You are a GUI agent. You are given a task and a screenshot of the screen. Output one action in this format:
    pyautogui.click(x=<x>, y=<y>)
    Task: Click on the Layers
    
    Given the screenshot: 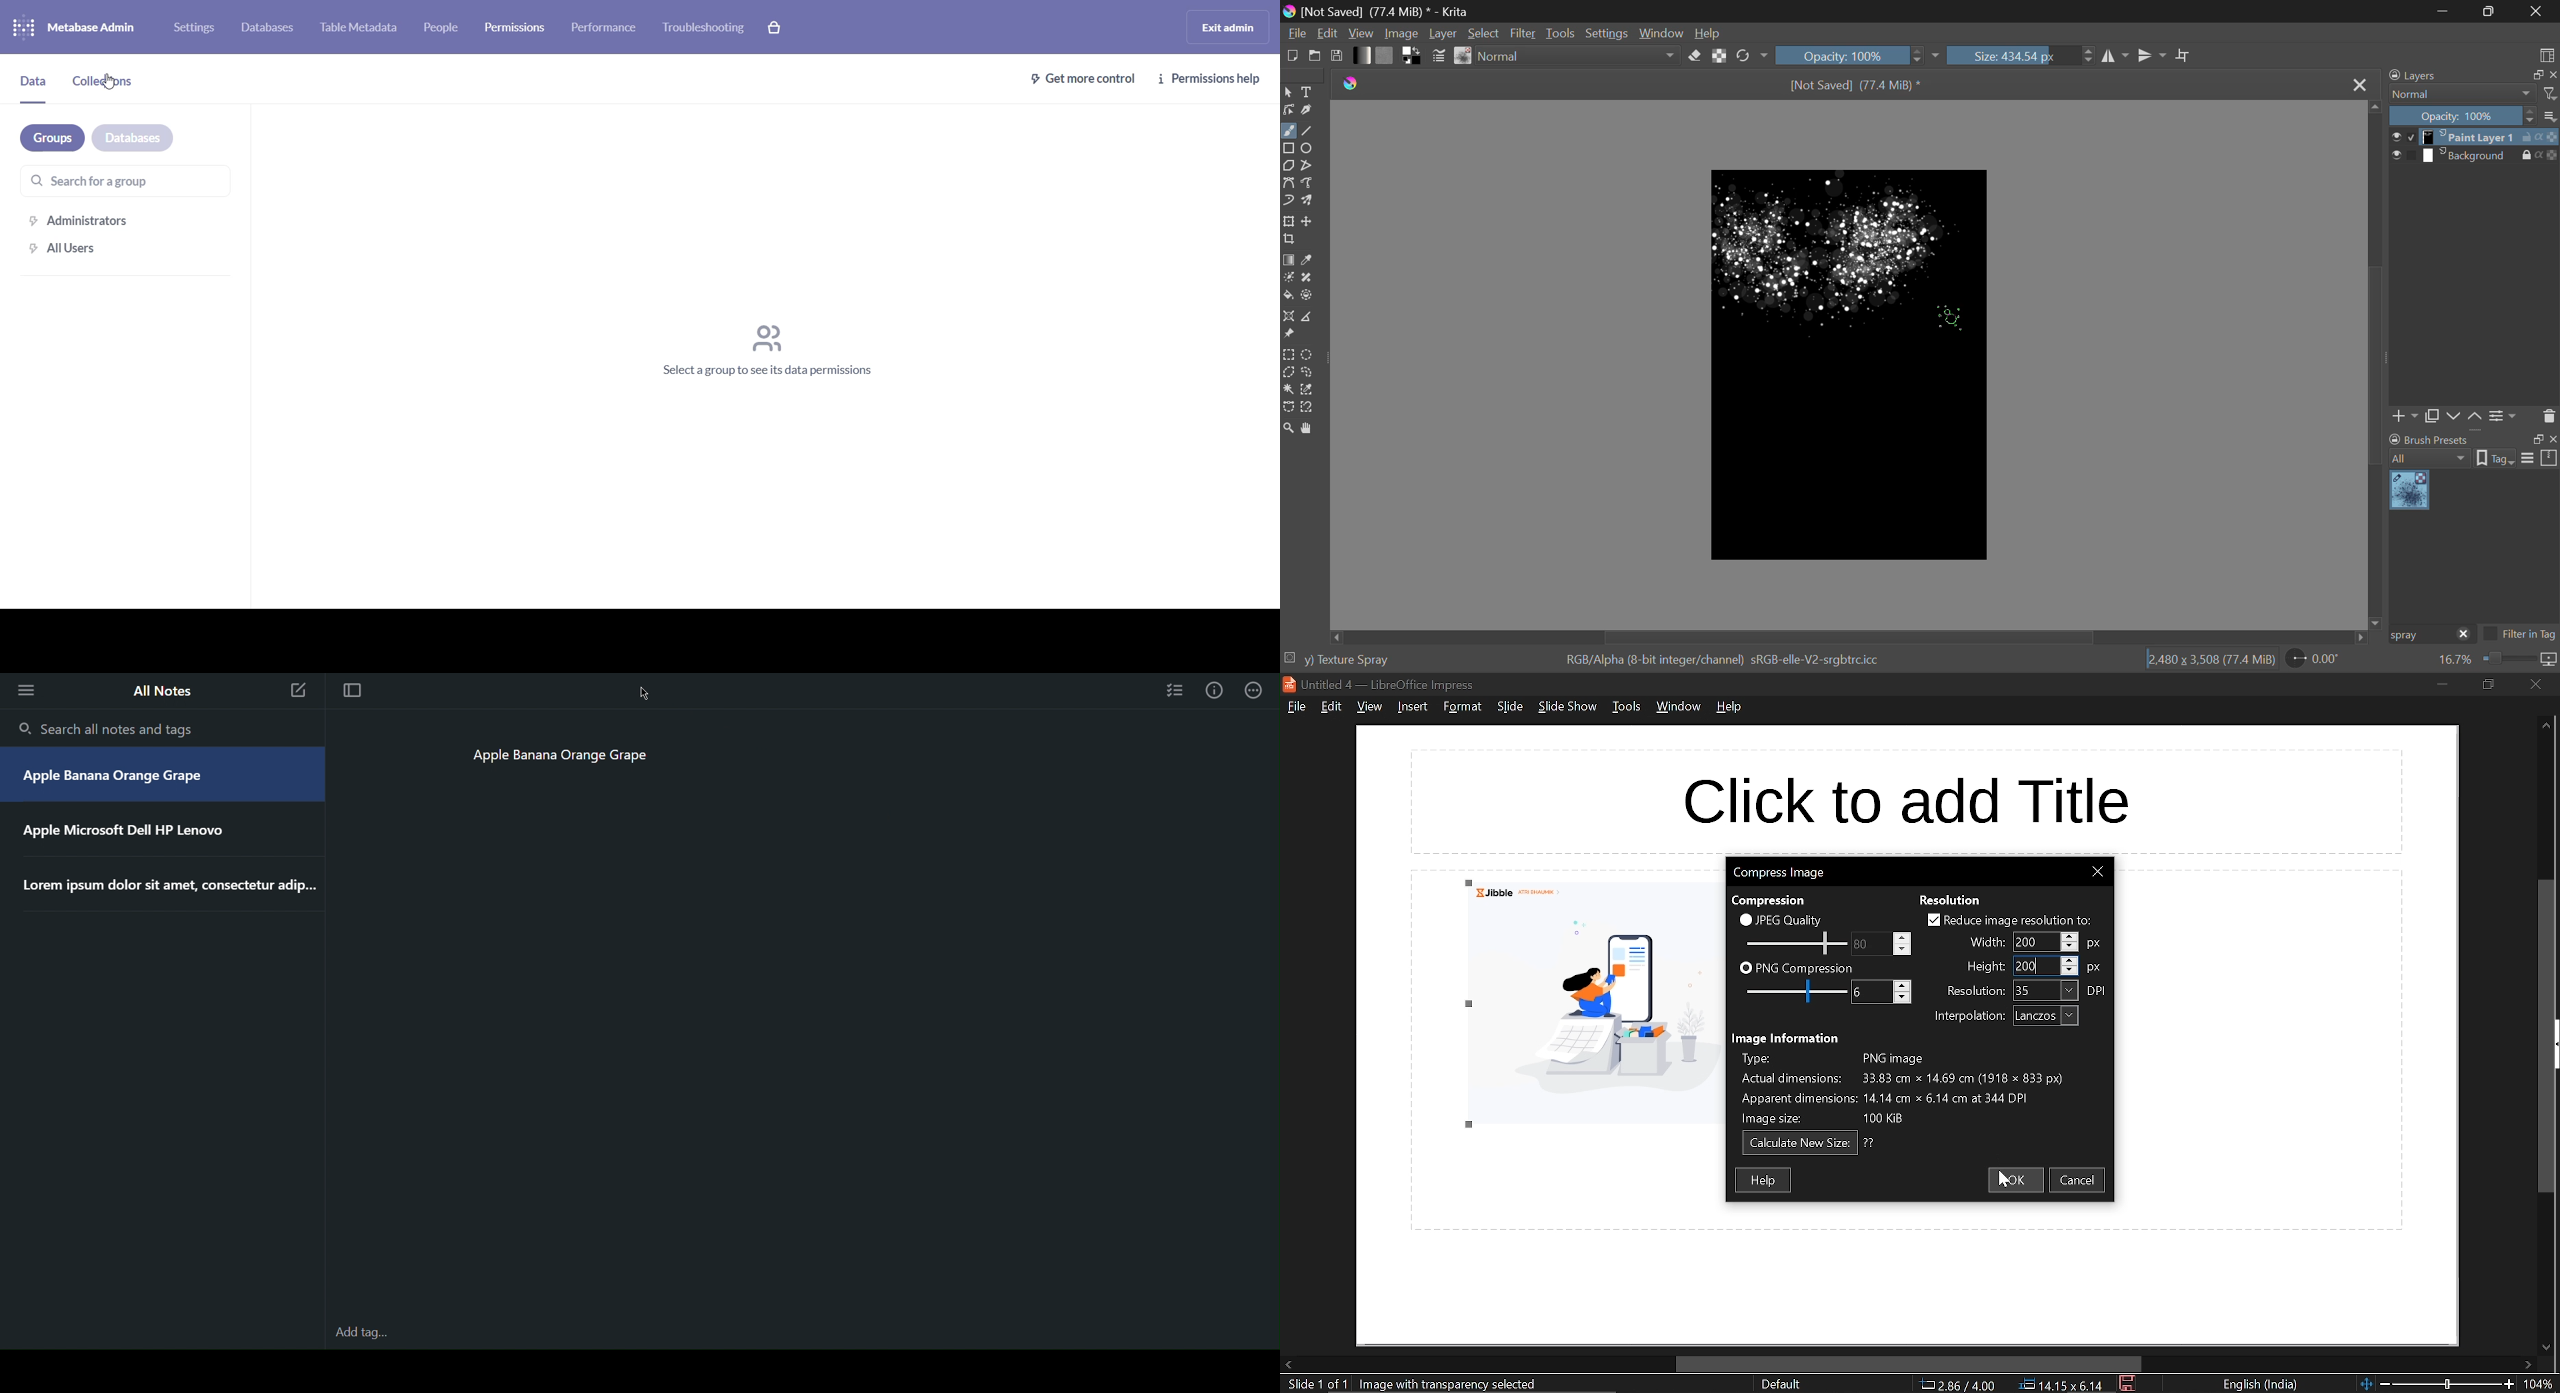 What is the action you would take?
    pyautogui.click(x=2421, y=75)
    